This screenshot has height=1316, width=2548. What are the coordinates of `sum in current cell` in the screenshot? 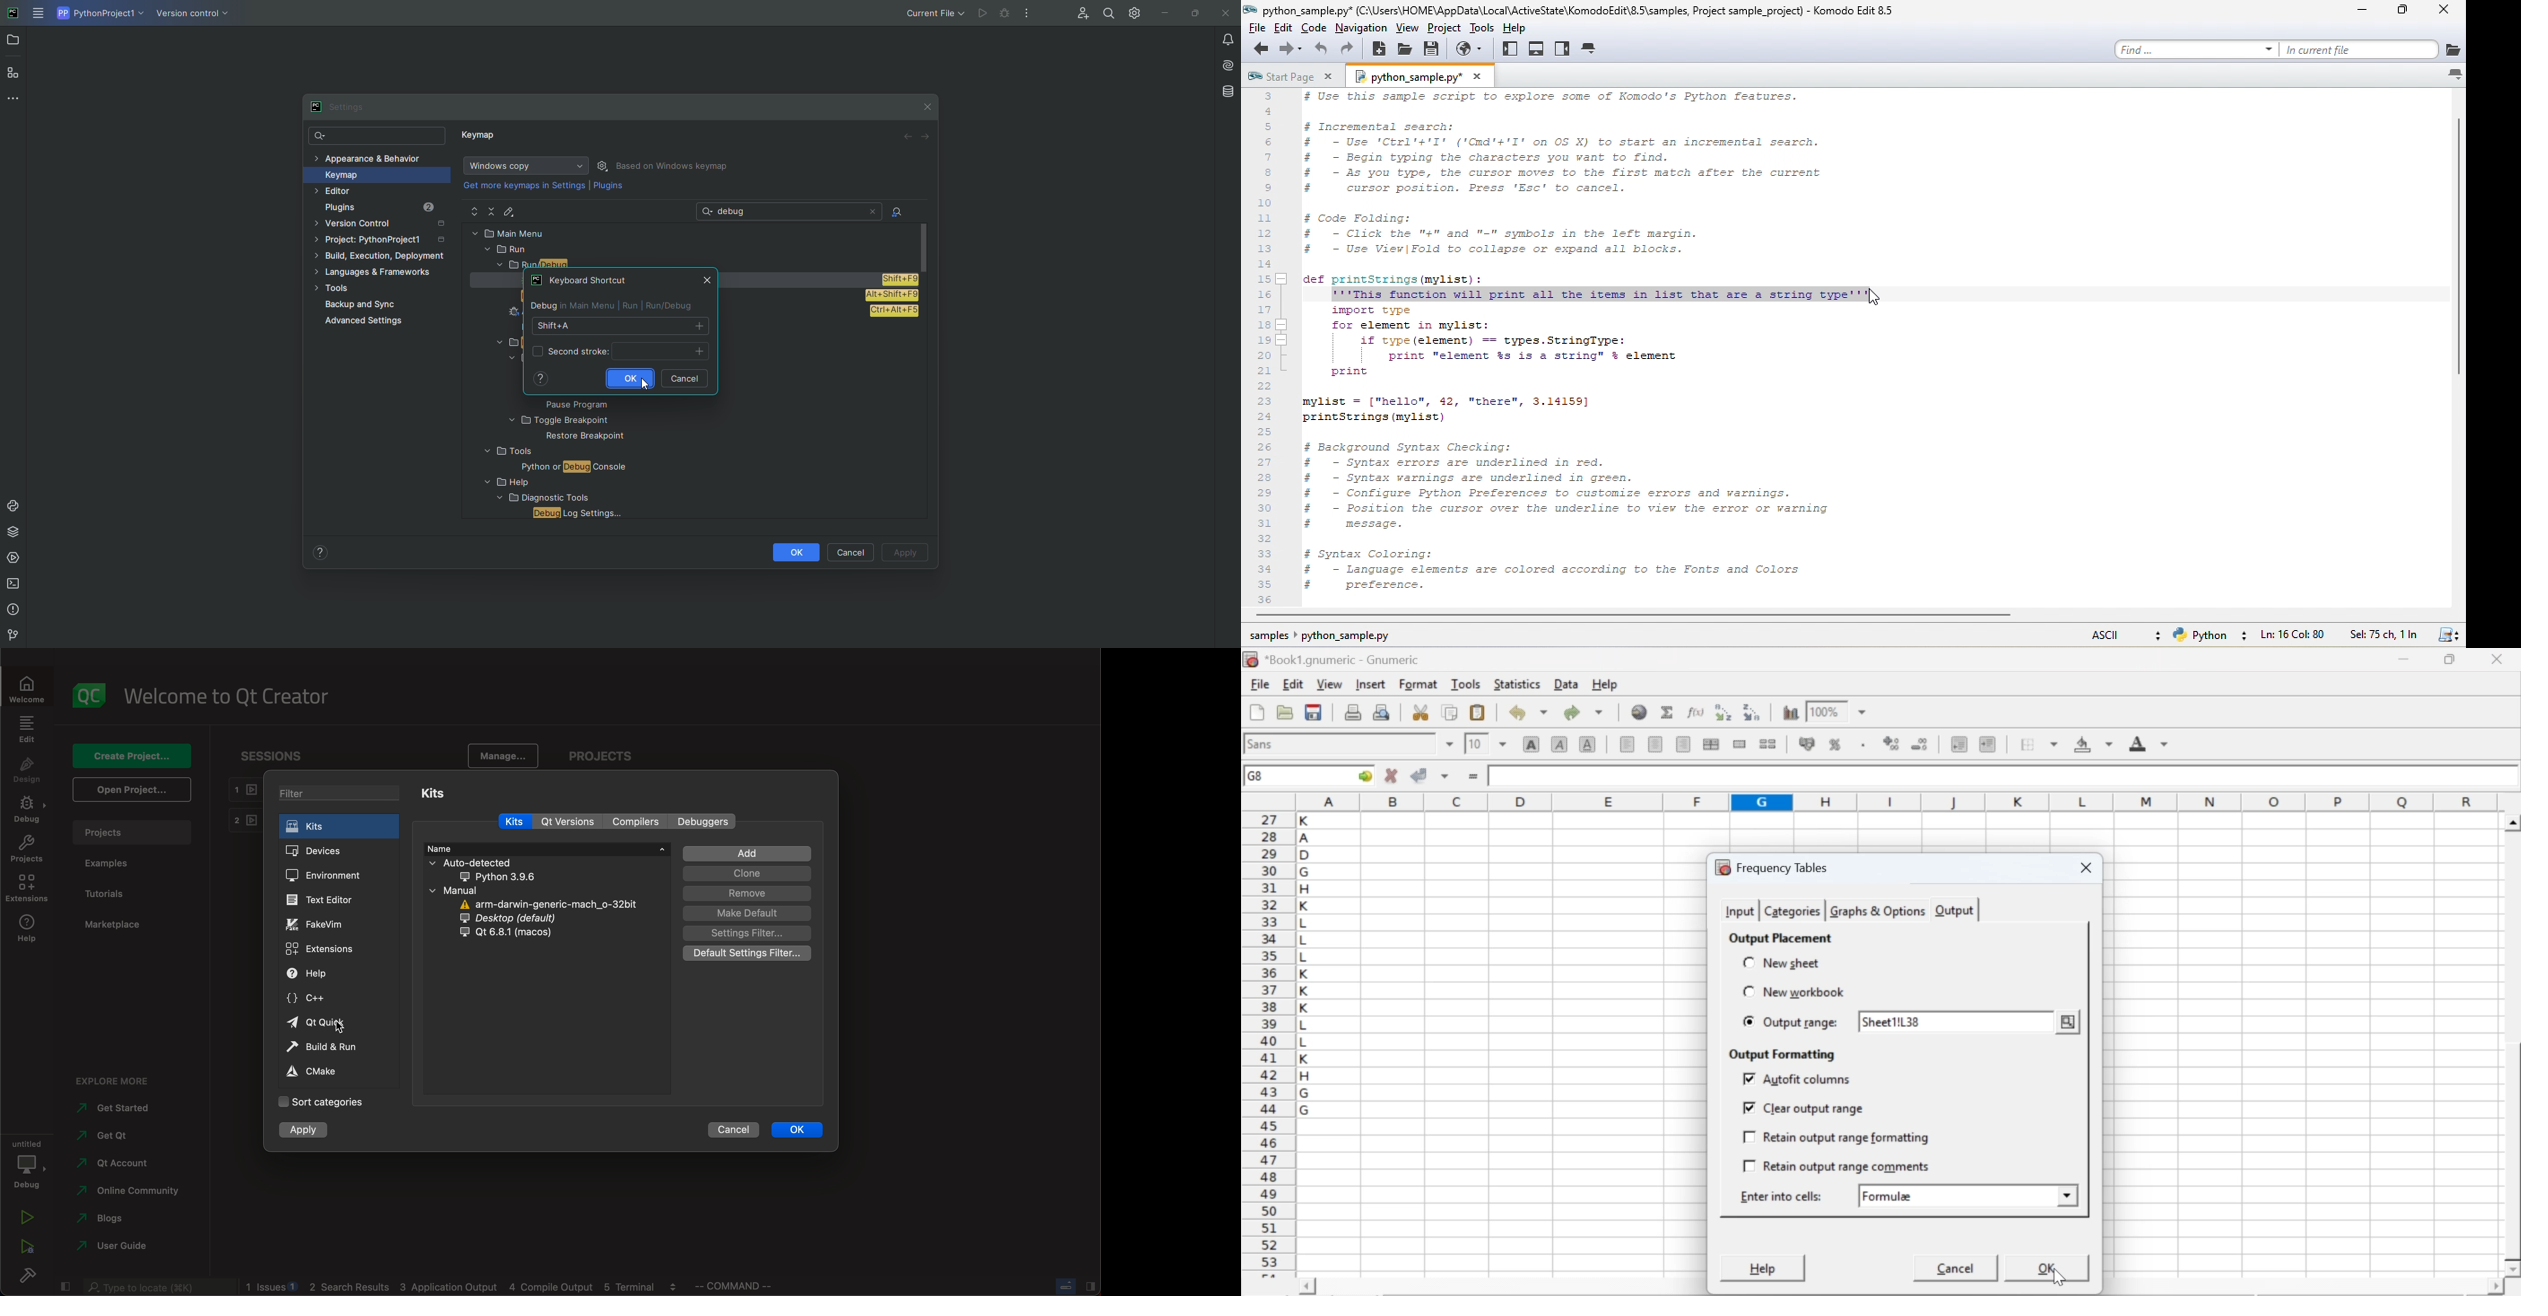 It's located at (1668, 711).